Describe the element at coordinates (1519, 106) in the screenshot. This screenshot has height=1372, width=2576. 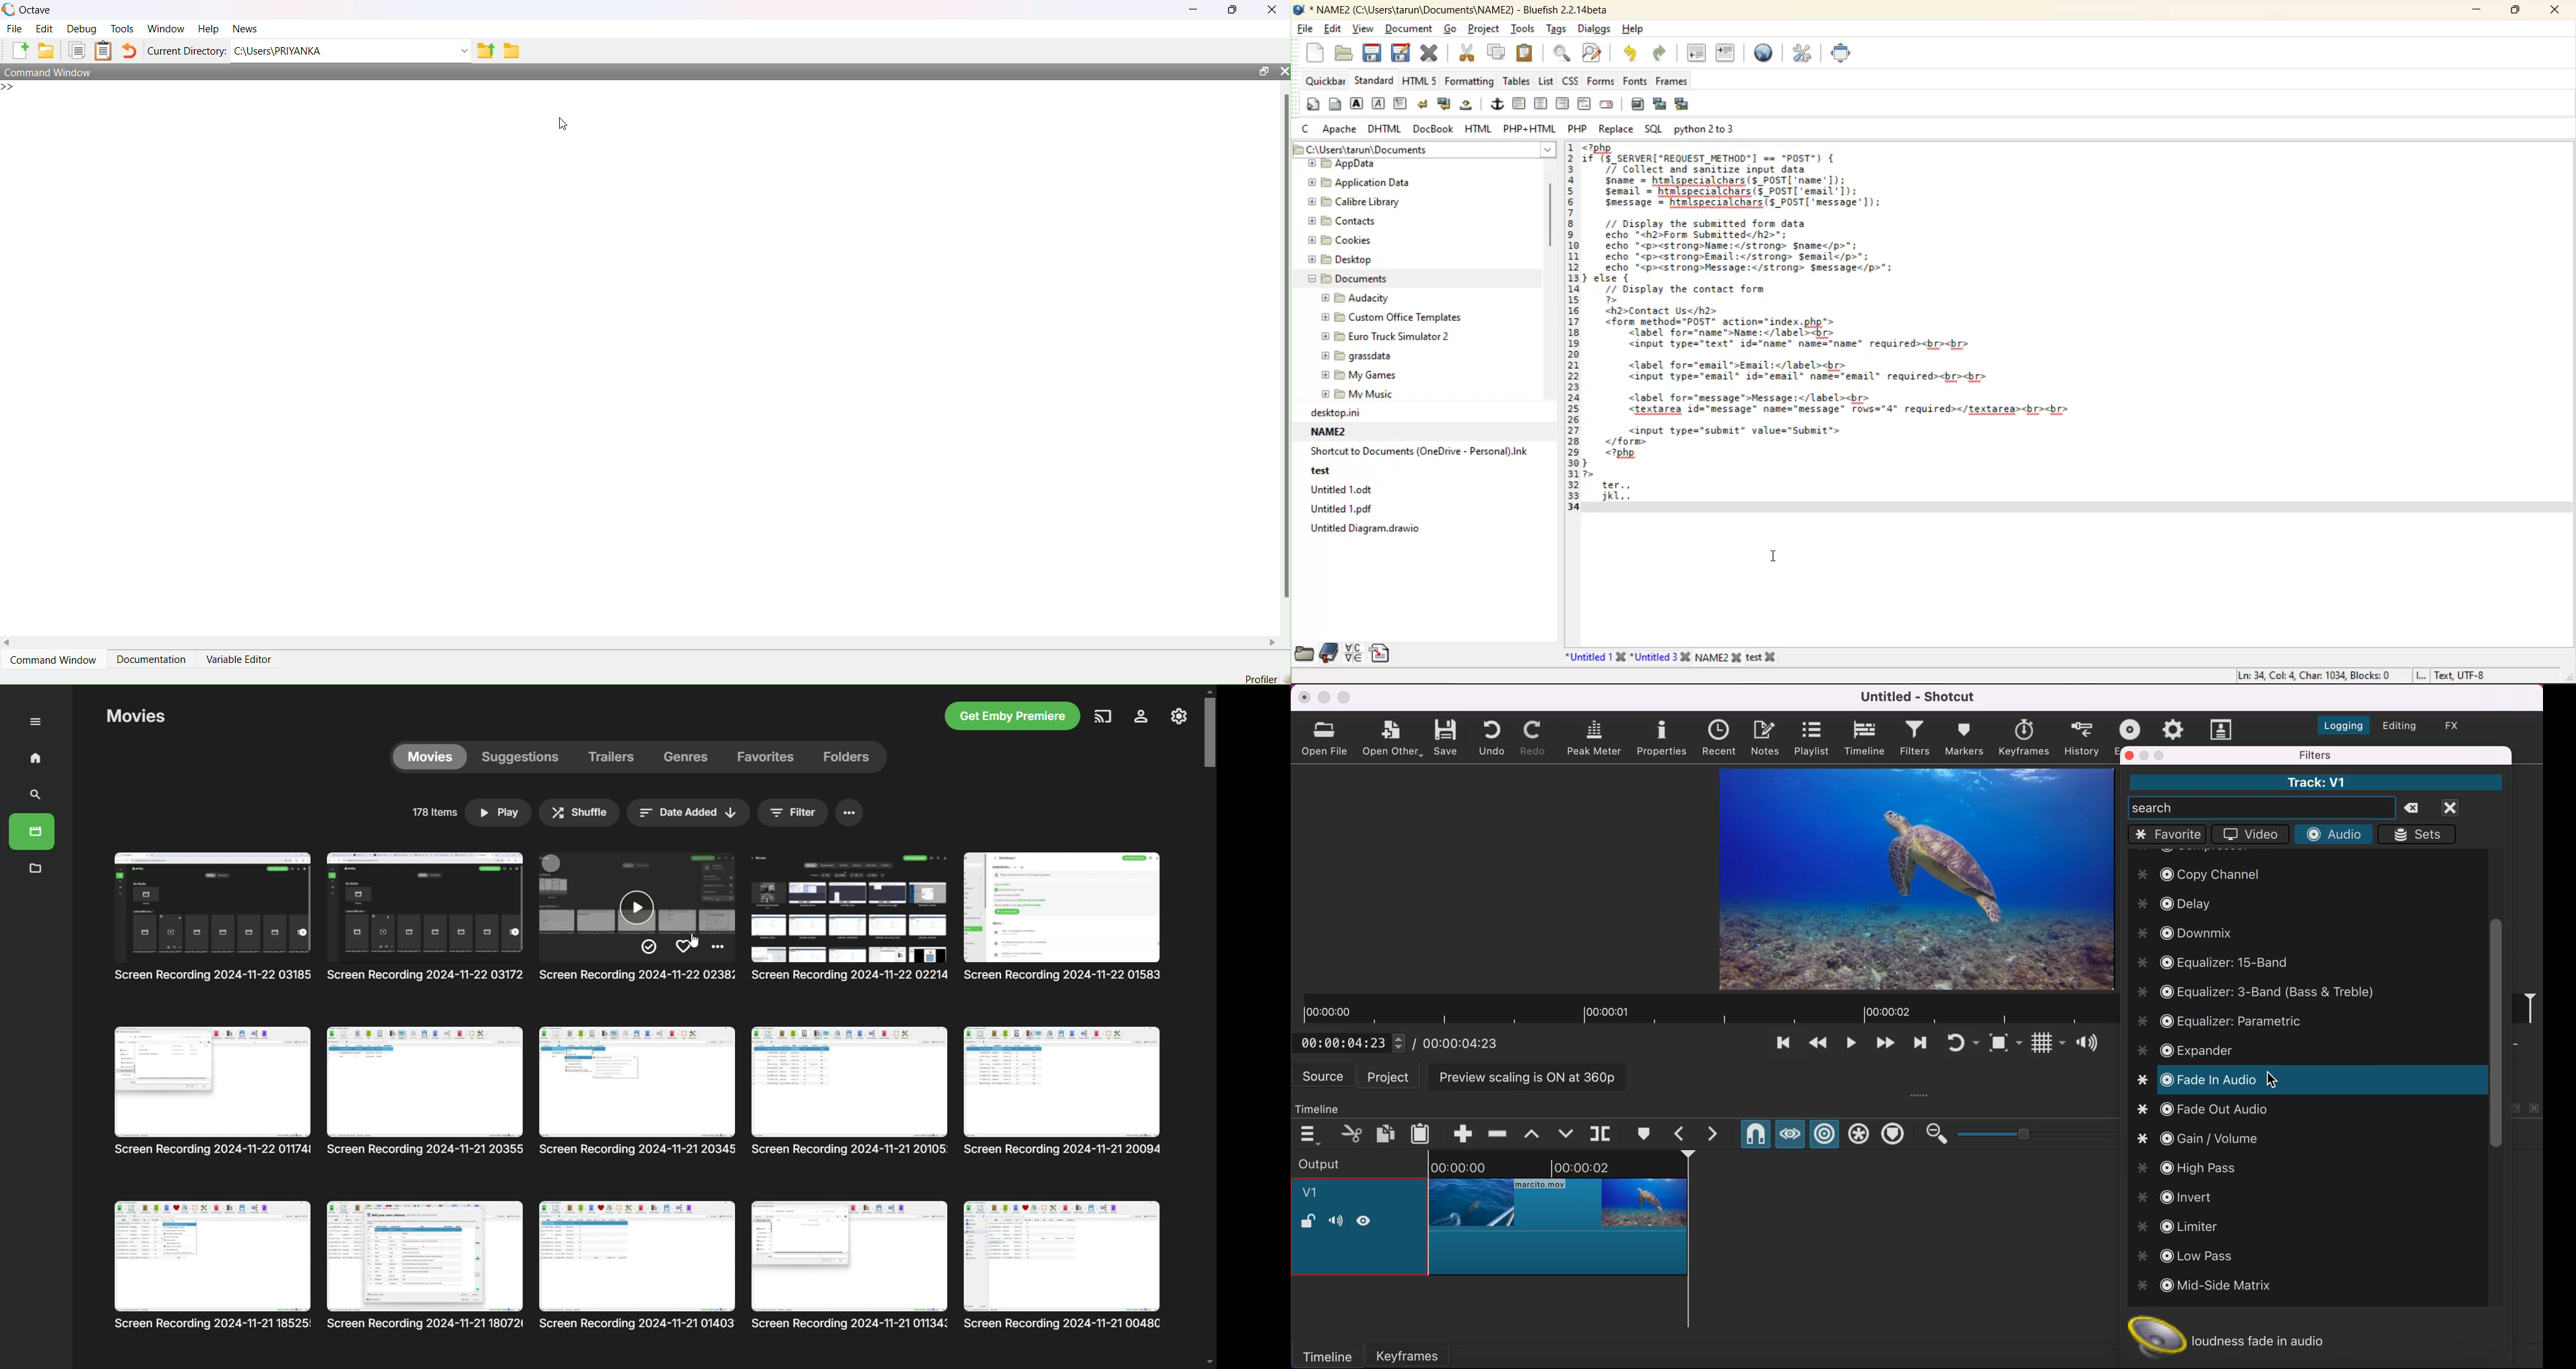
I see `horizontal rule` at that location.